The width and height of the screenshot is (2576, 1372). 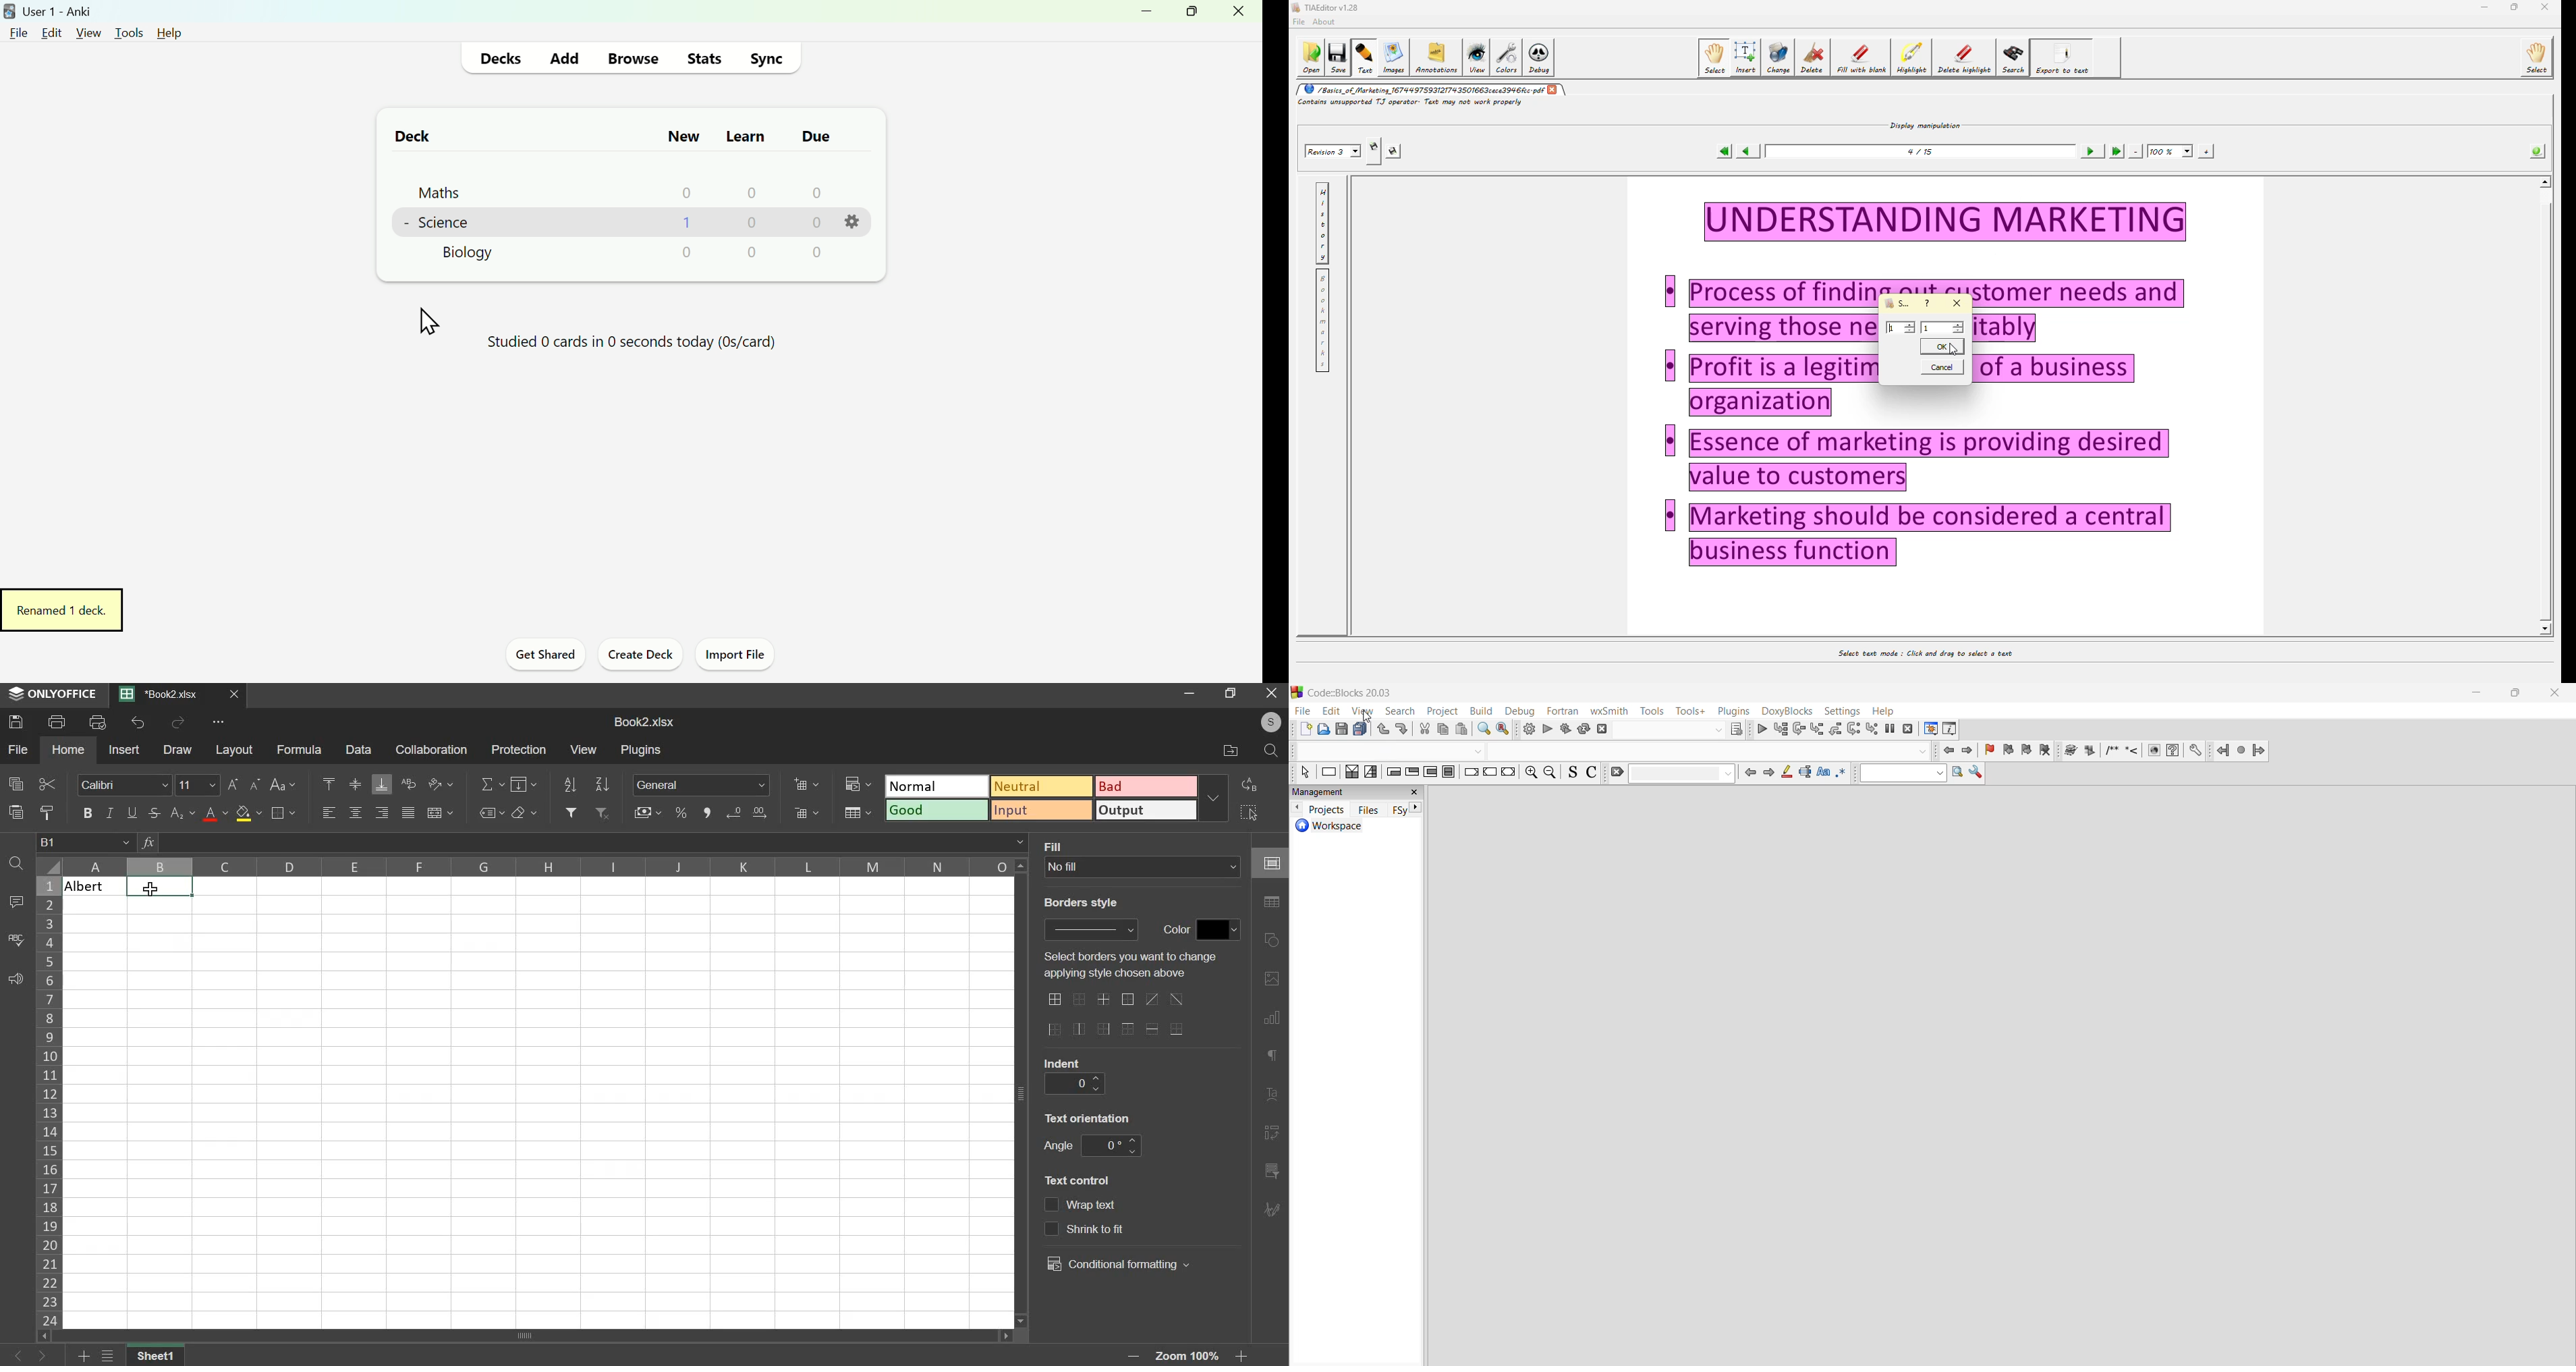 What do you see at coordinates (281, 813) in the screenshot?
I see `borders` at bounding box center [281, 813].